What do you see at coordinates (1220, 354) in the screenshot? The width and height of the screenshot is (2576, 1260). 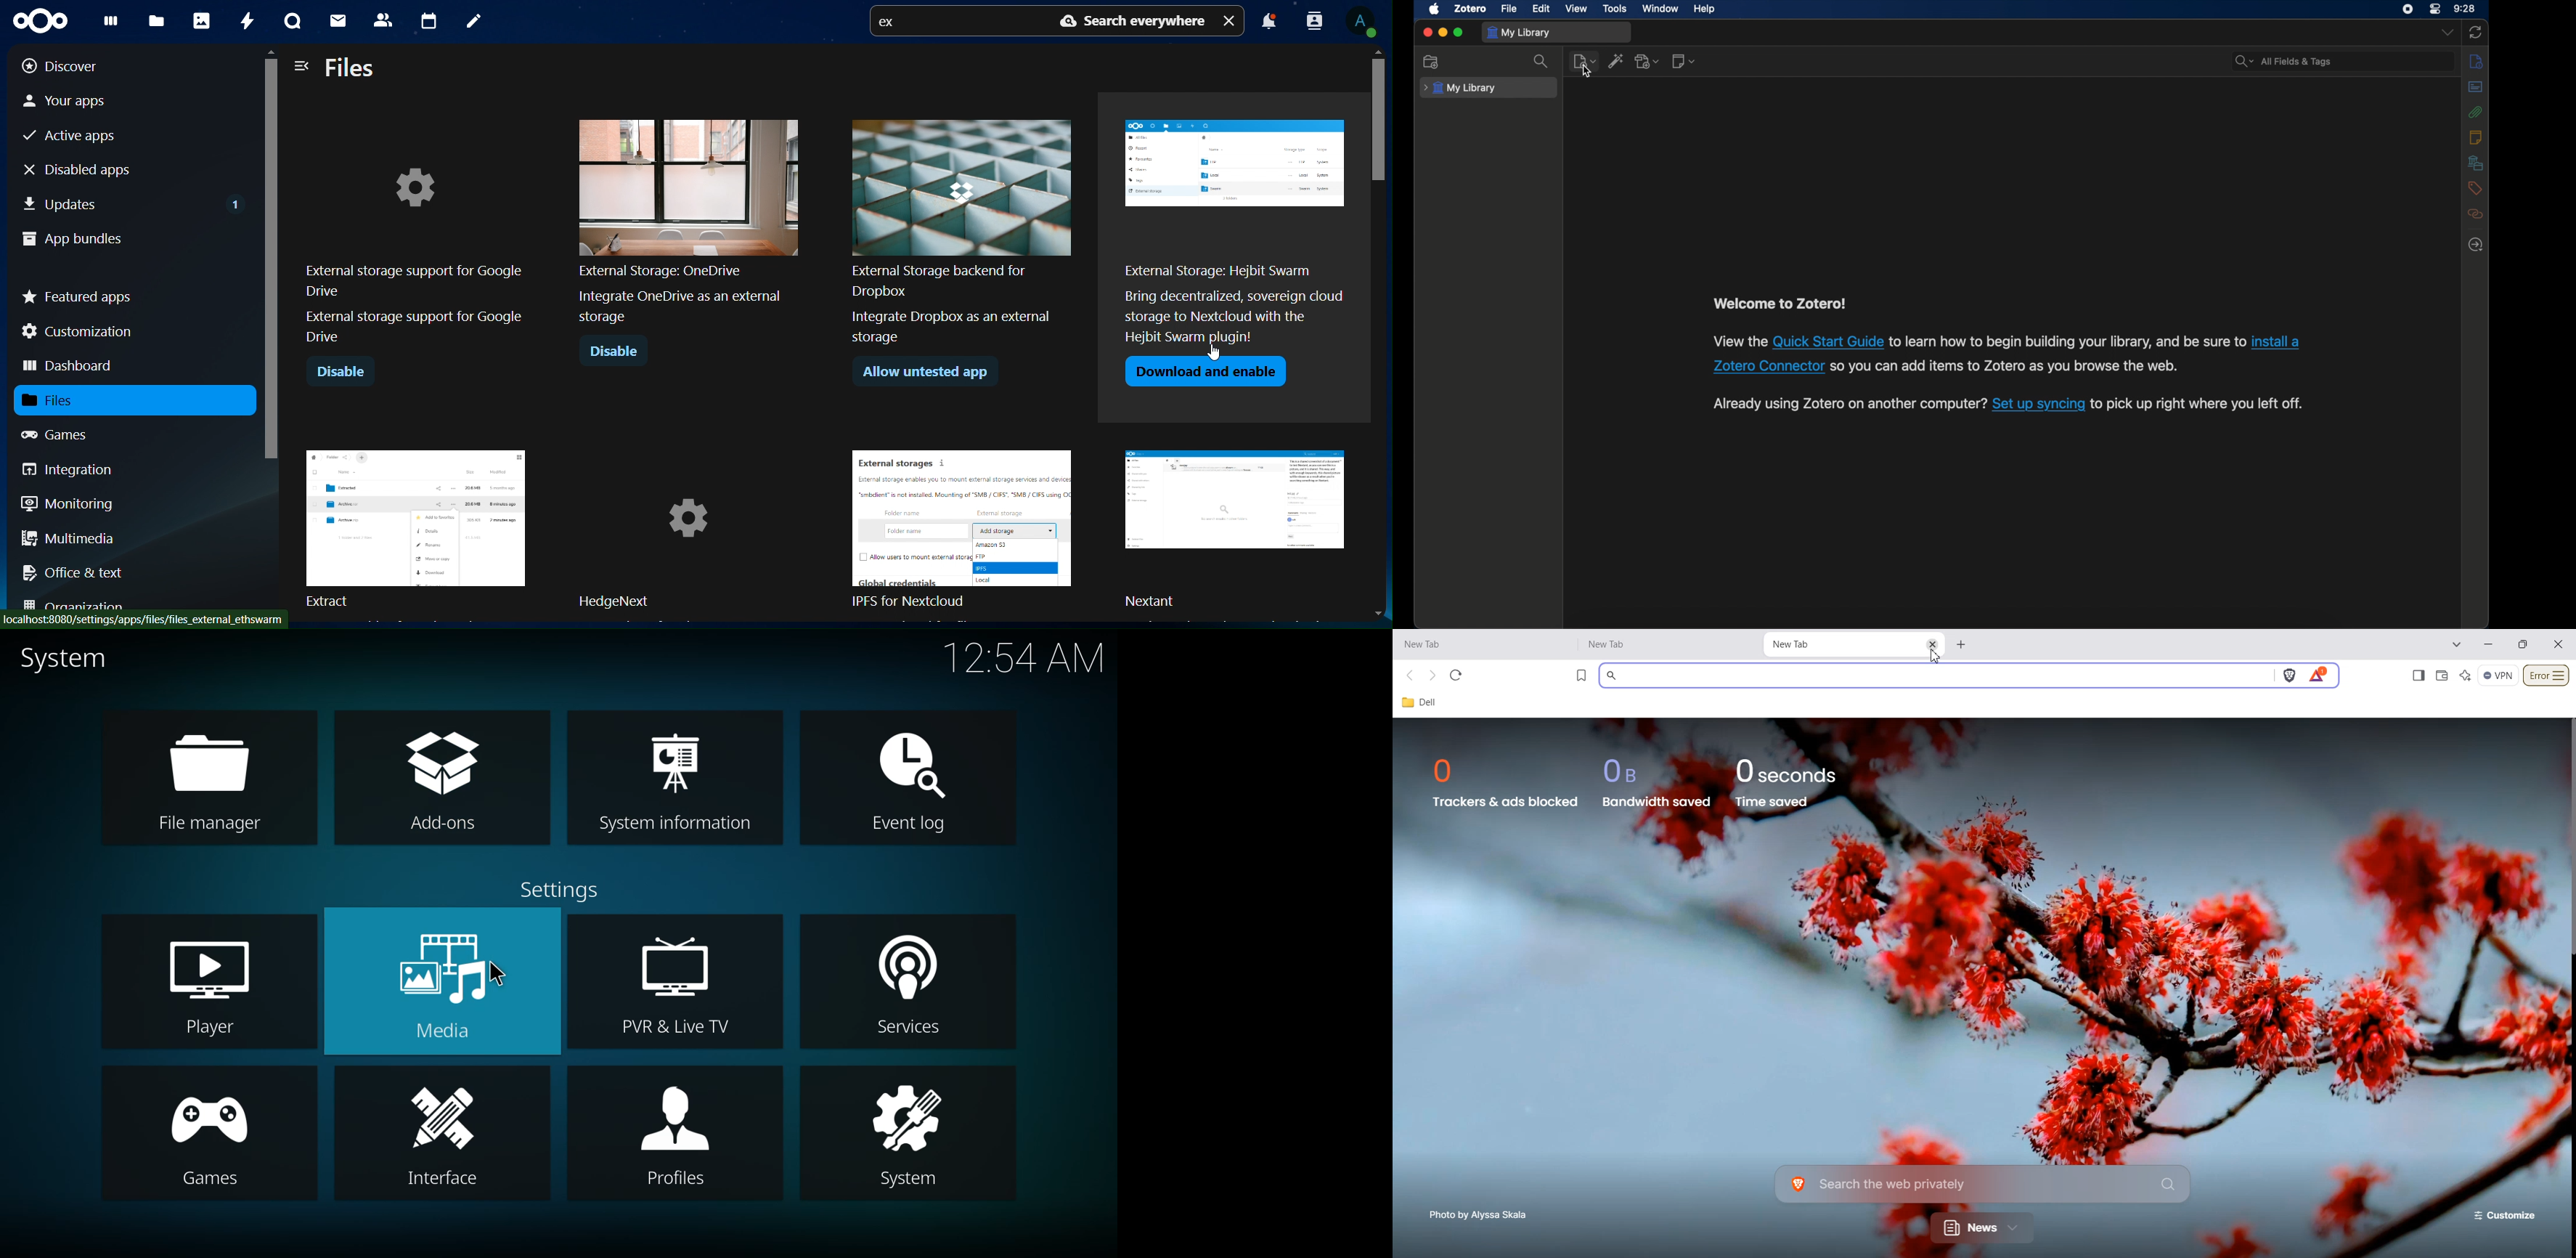 I see `cursor` at bounding box center [1220, 354].